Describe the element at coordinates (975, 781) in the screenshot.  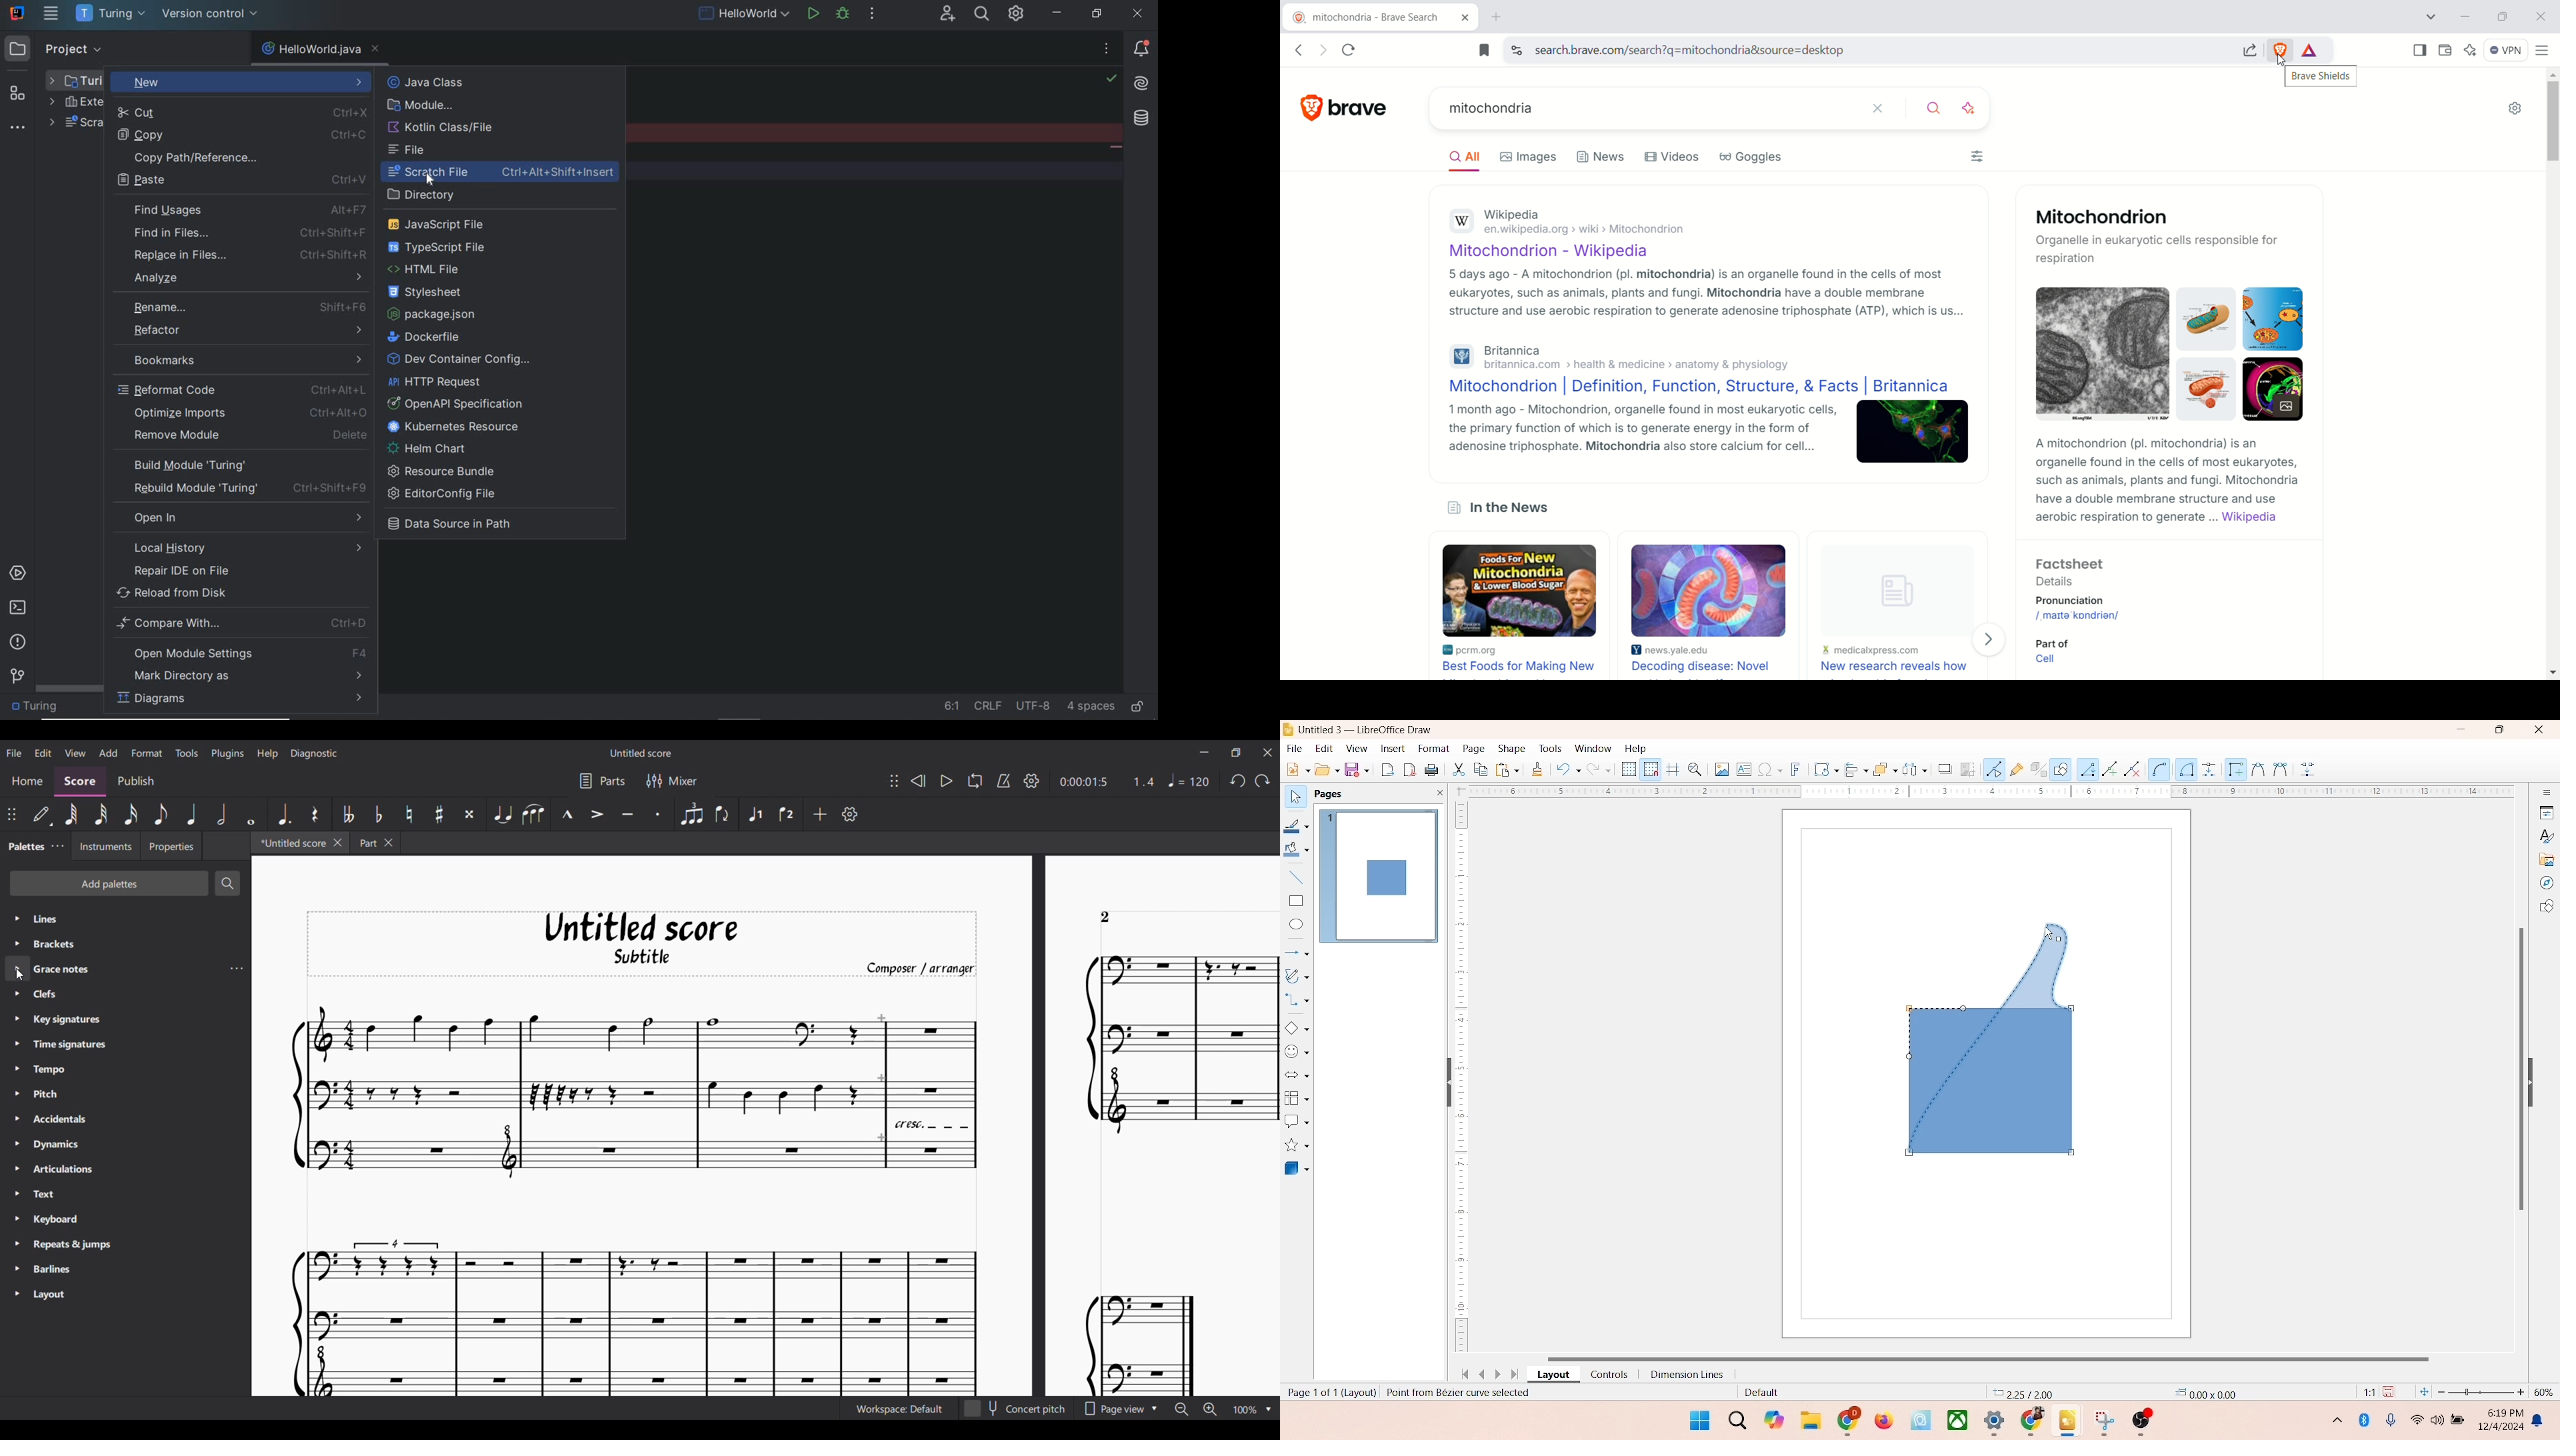
I see `Looping playback` at that location.